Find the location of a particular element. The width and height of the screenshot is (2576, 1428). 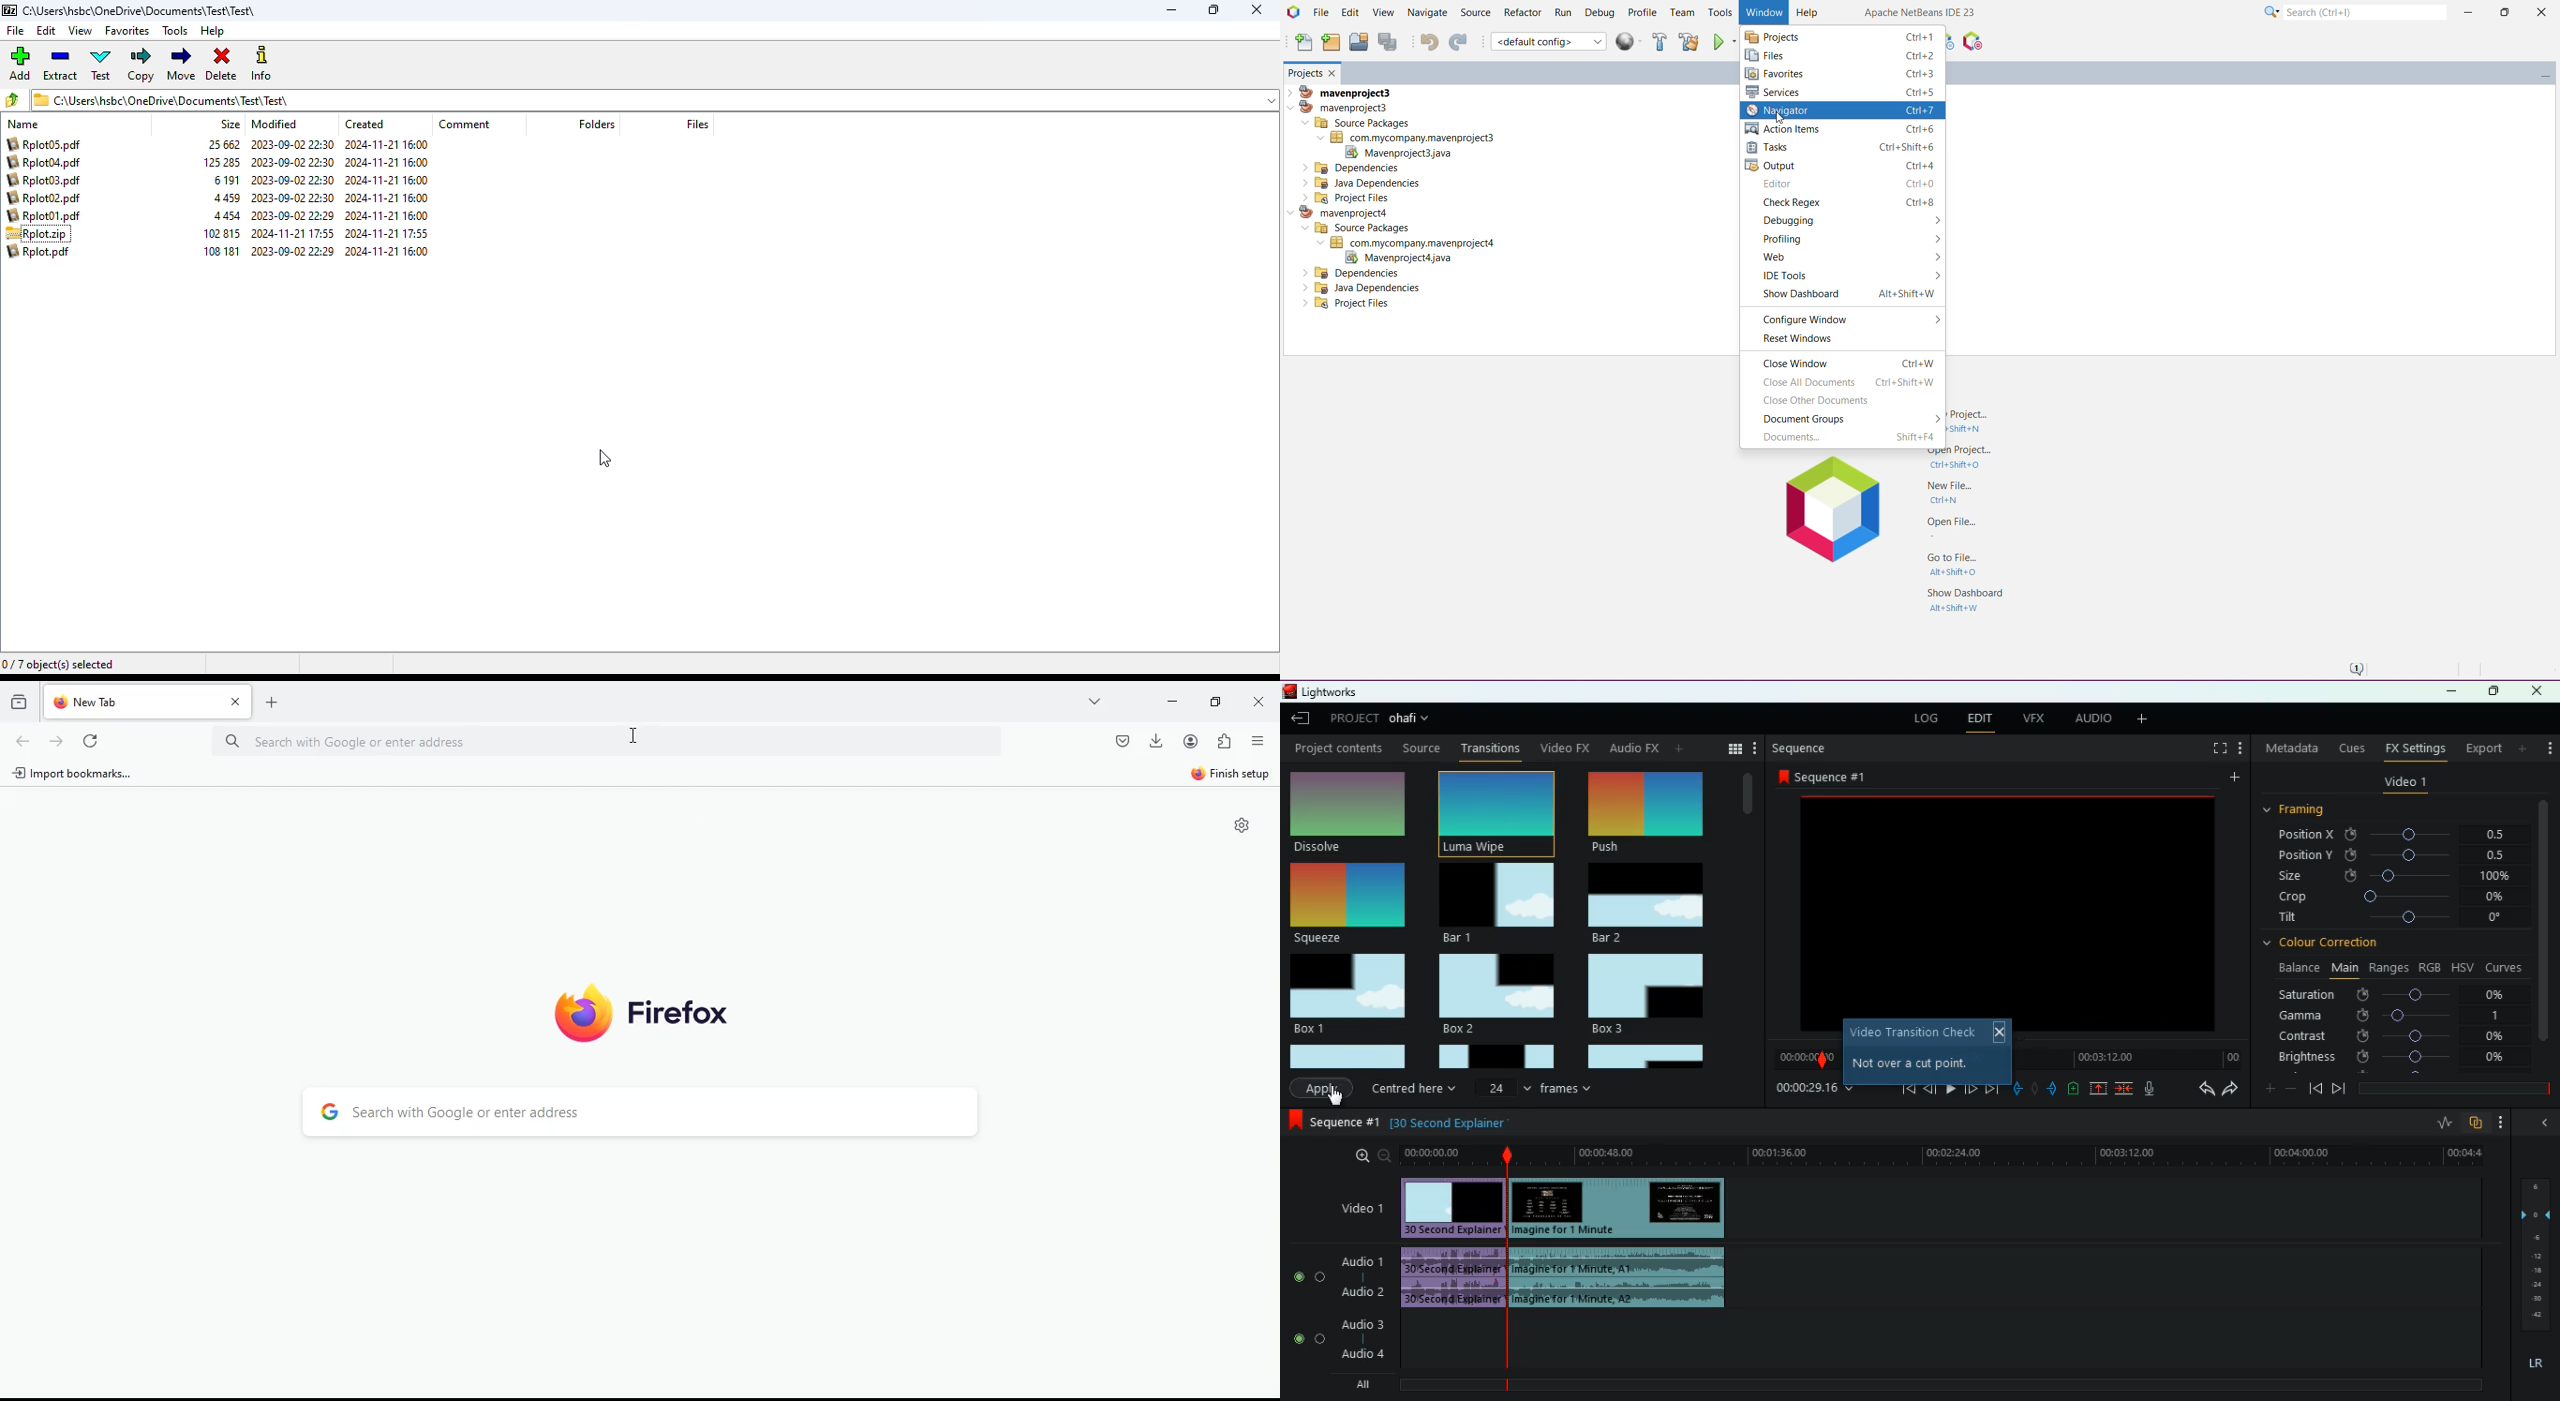

add is located at coordinates (19, 63).